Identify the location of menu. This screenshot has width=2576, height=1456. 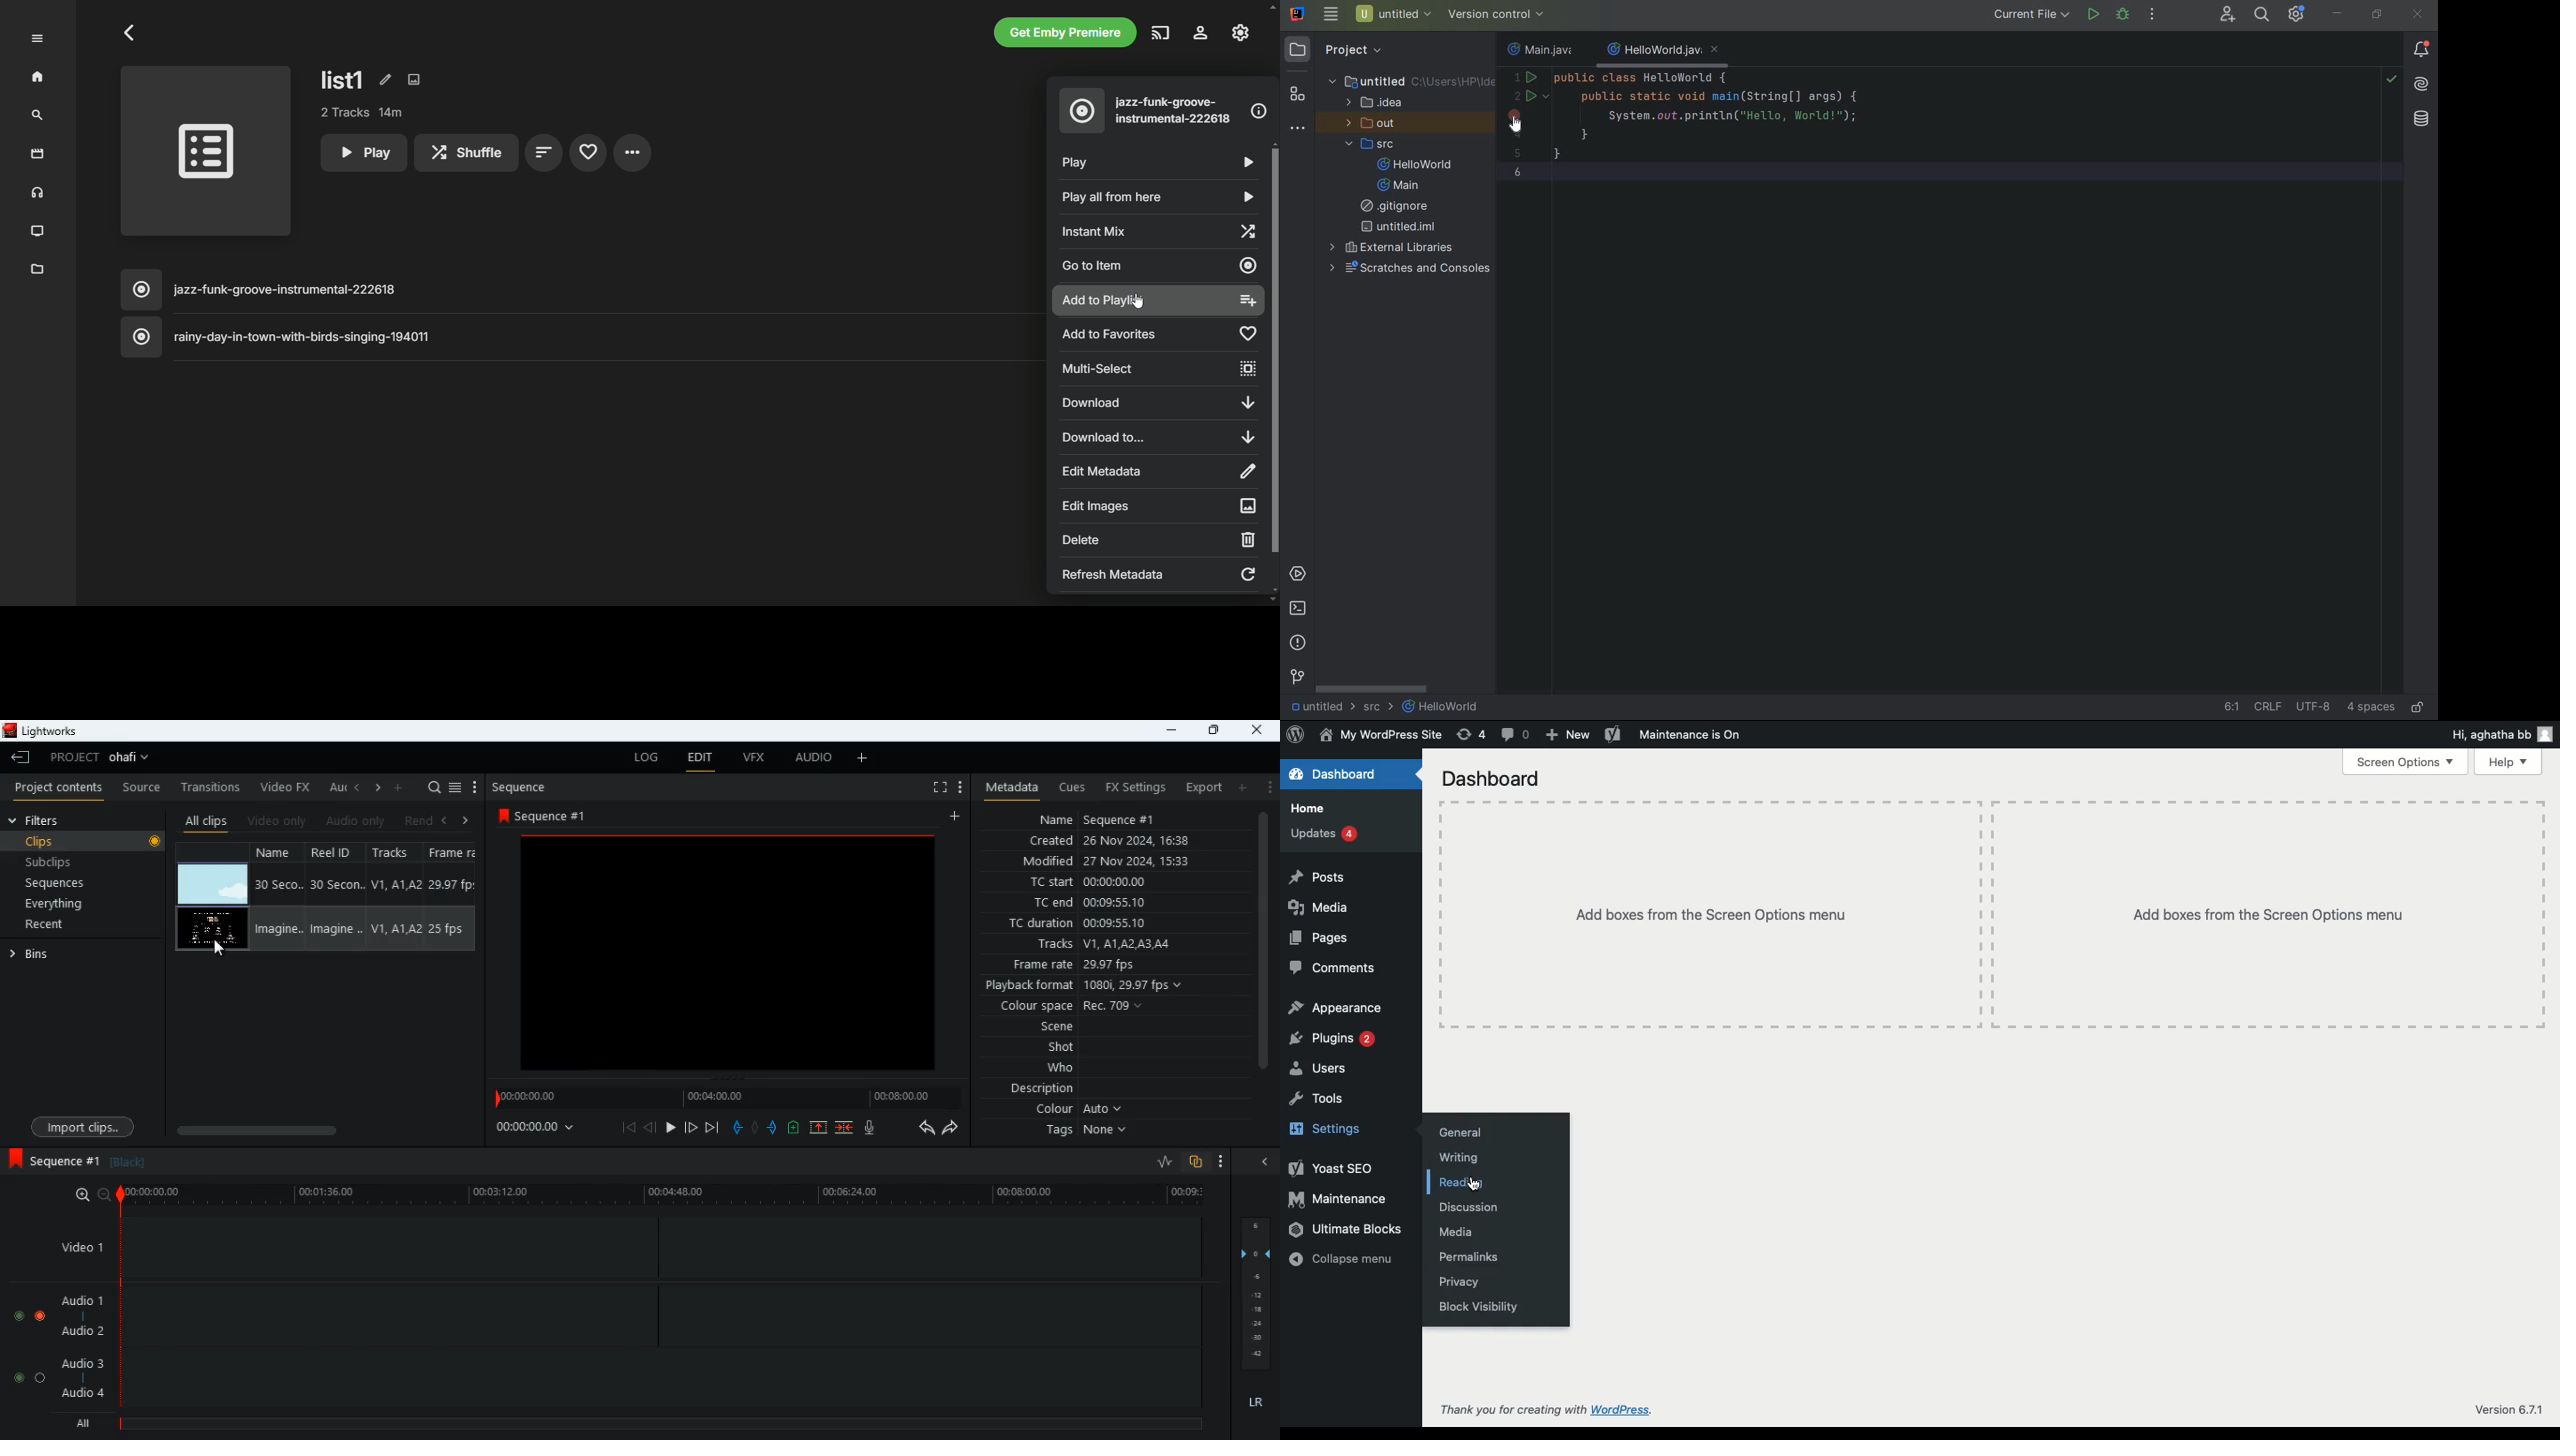
(960, 785).